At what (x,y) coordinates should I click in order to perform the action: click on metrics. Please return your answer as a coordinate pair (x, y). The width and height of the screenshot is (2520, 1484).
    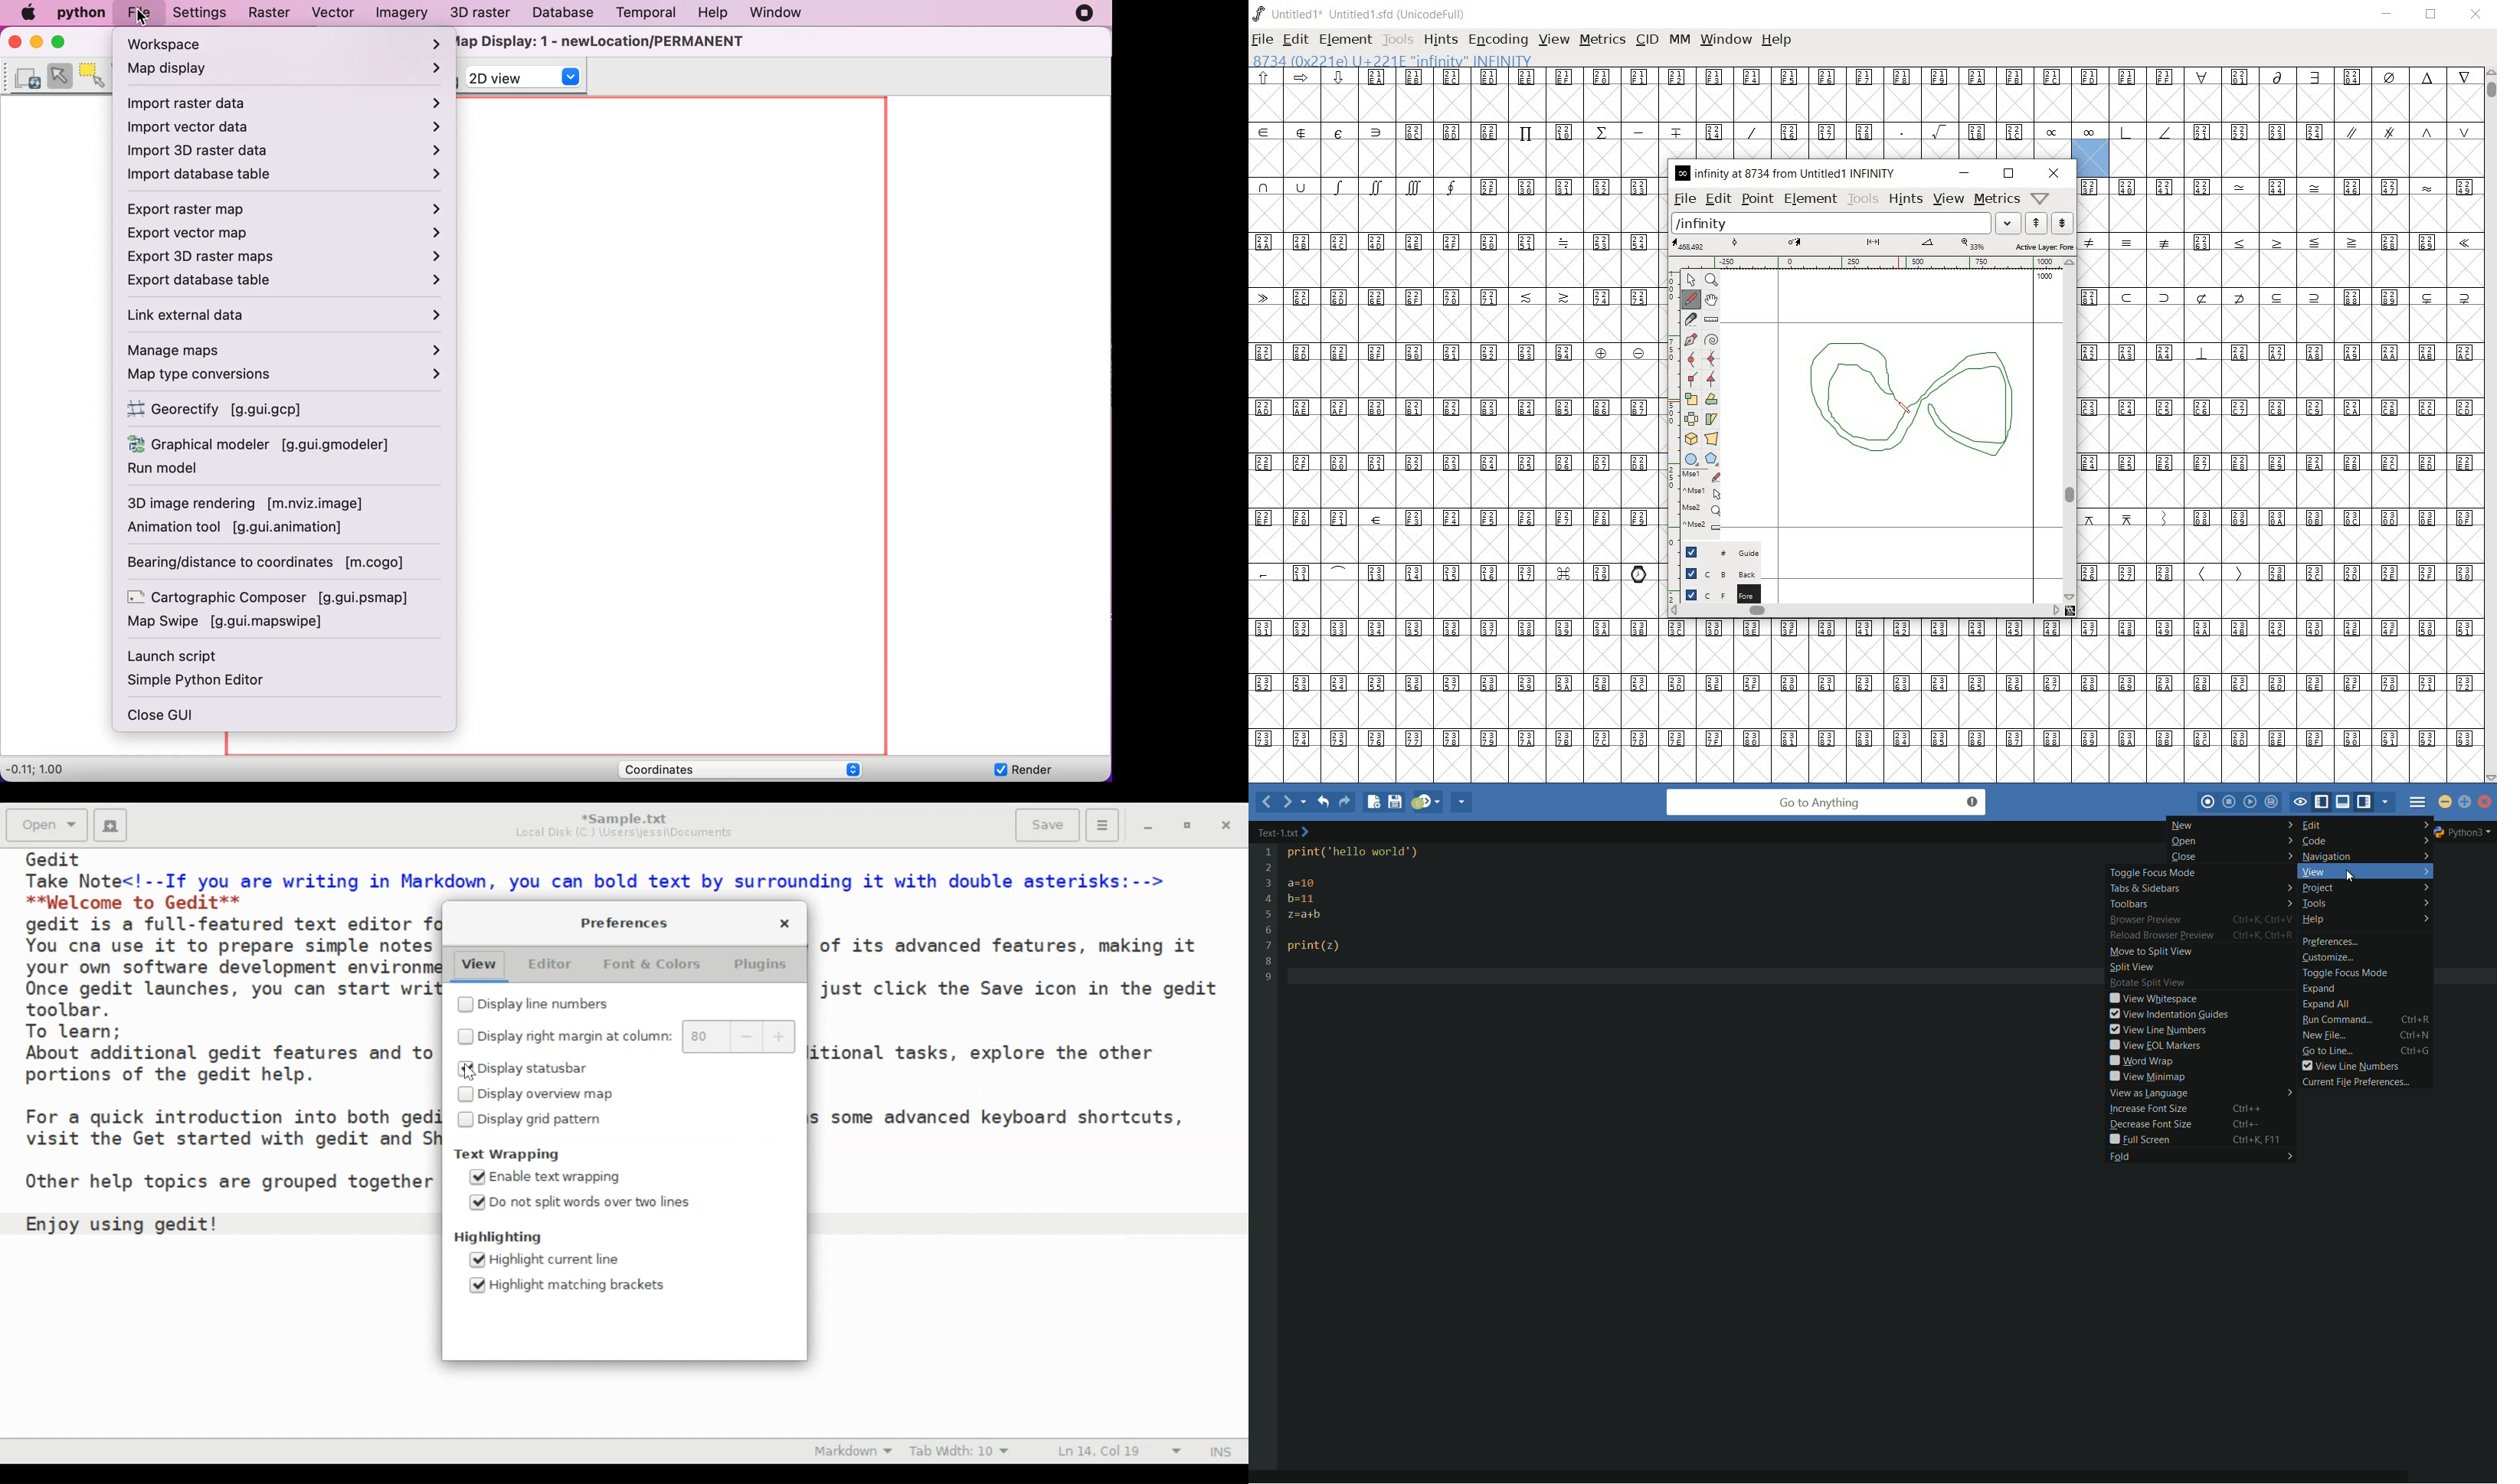
    Looking at the image, I should click on (1996, 199).